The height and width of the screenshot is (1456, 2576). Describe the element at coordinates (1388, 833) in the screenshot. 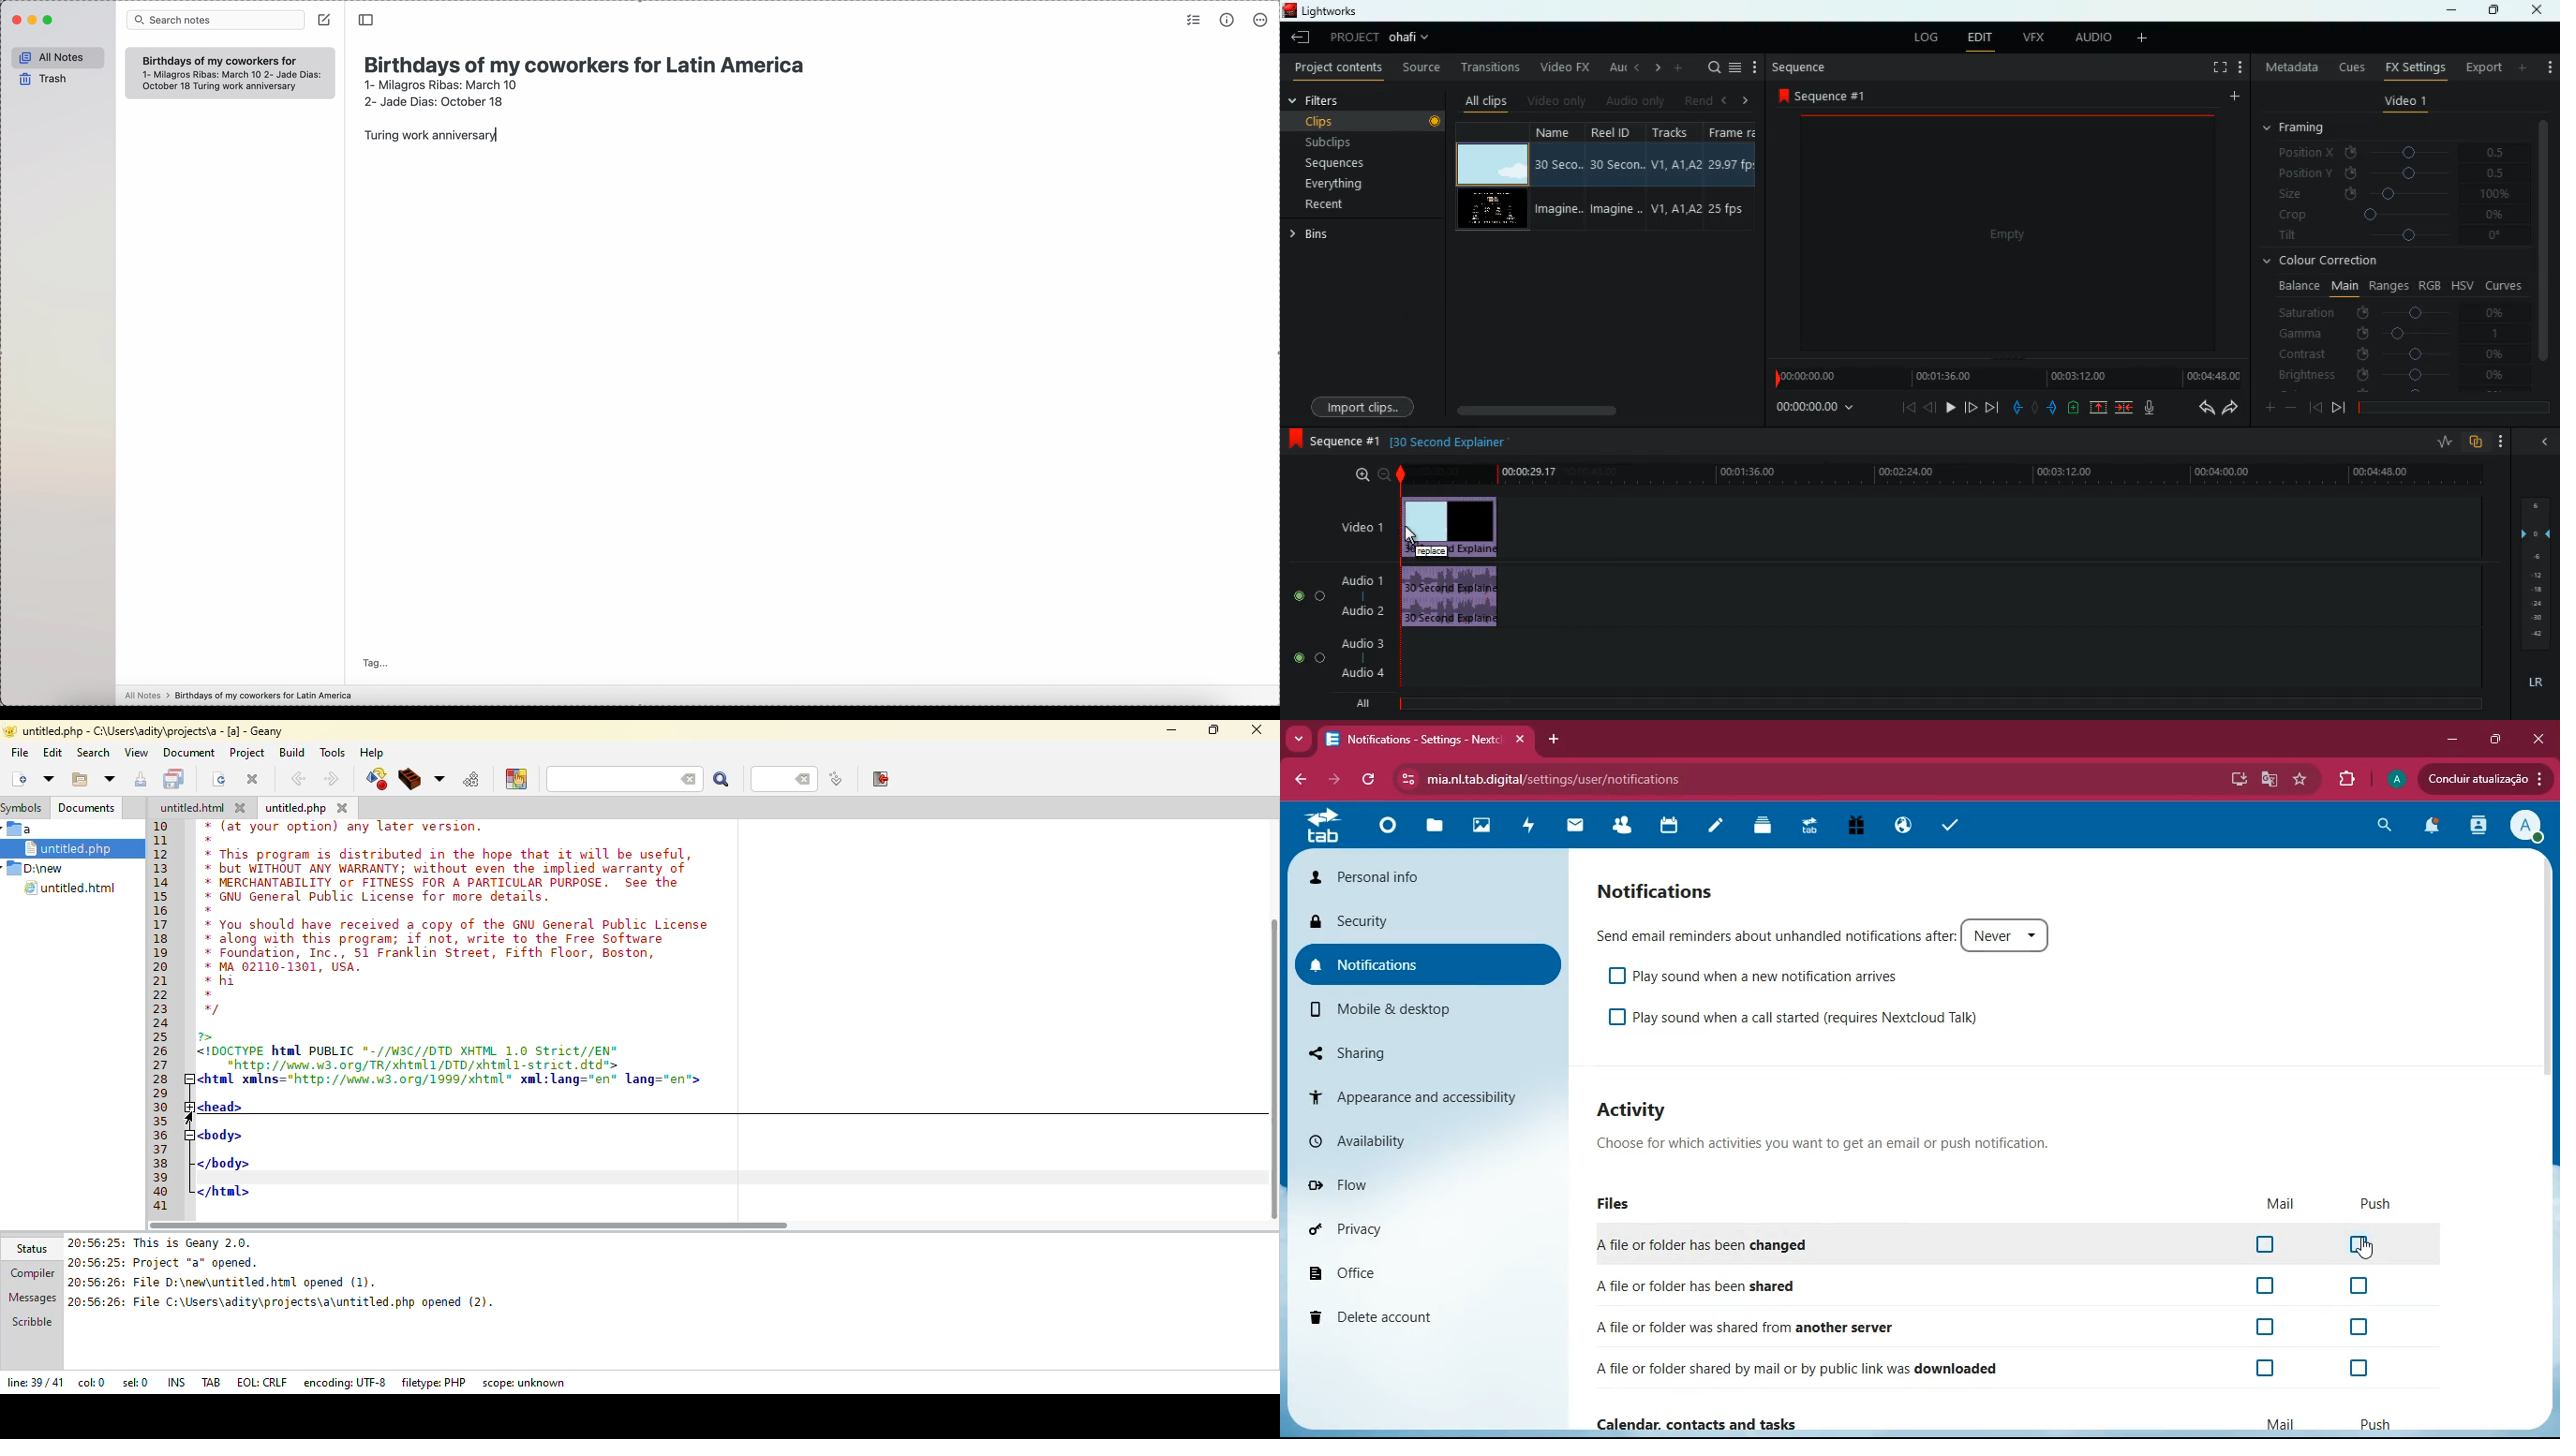

I see `home` at that location.